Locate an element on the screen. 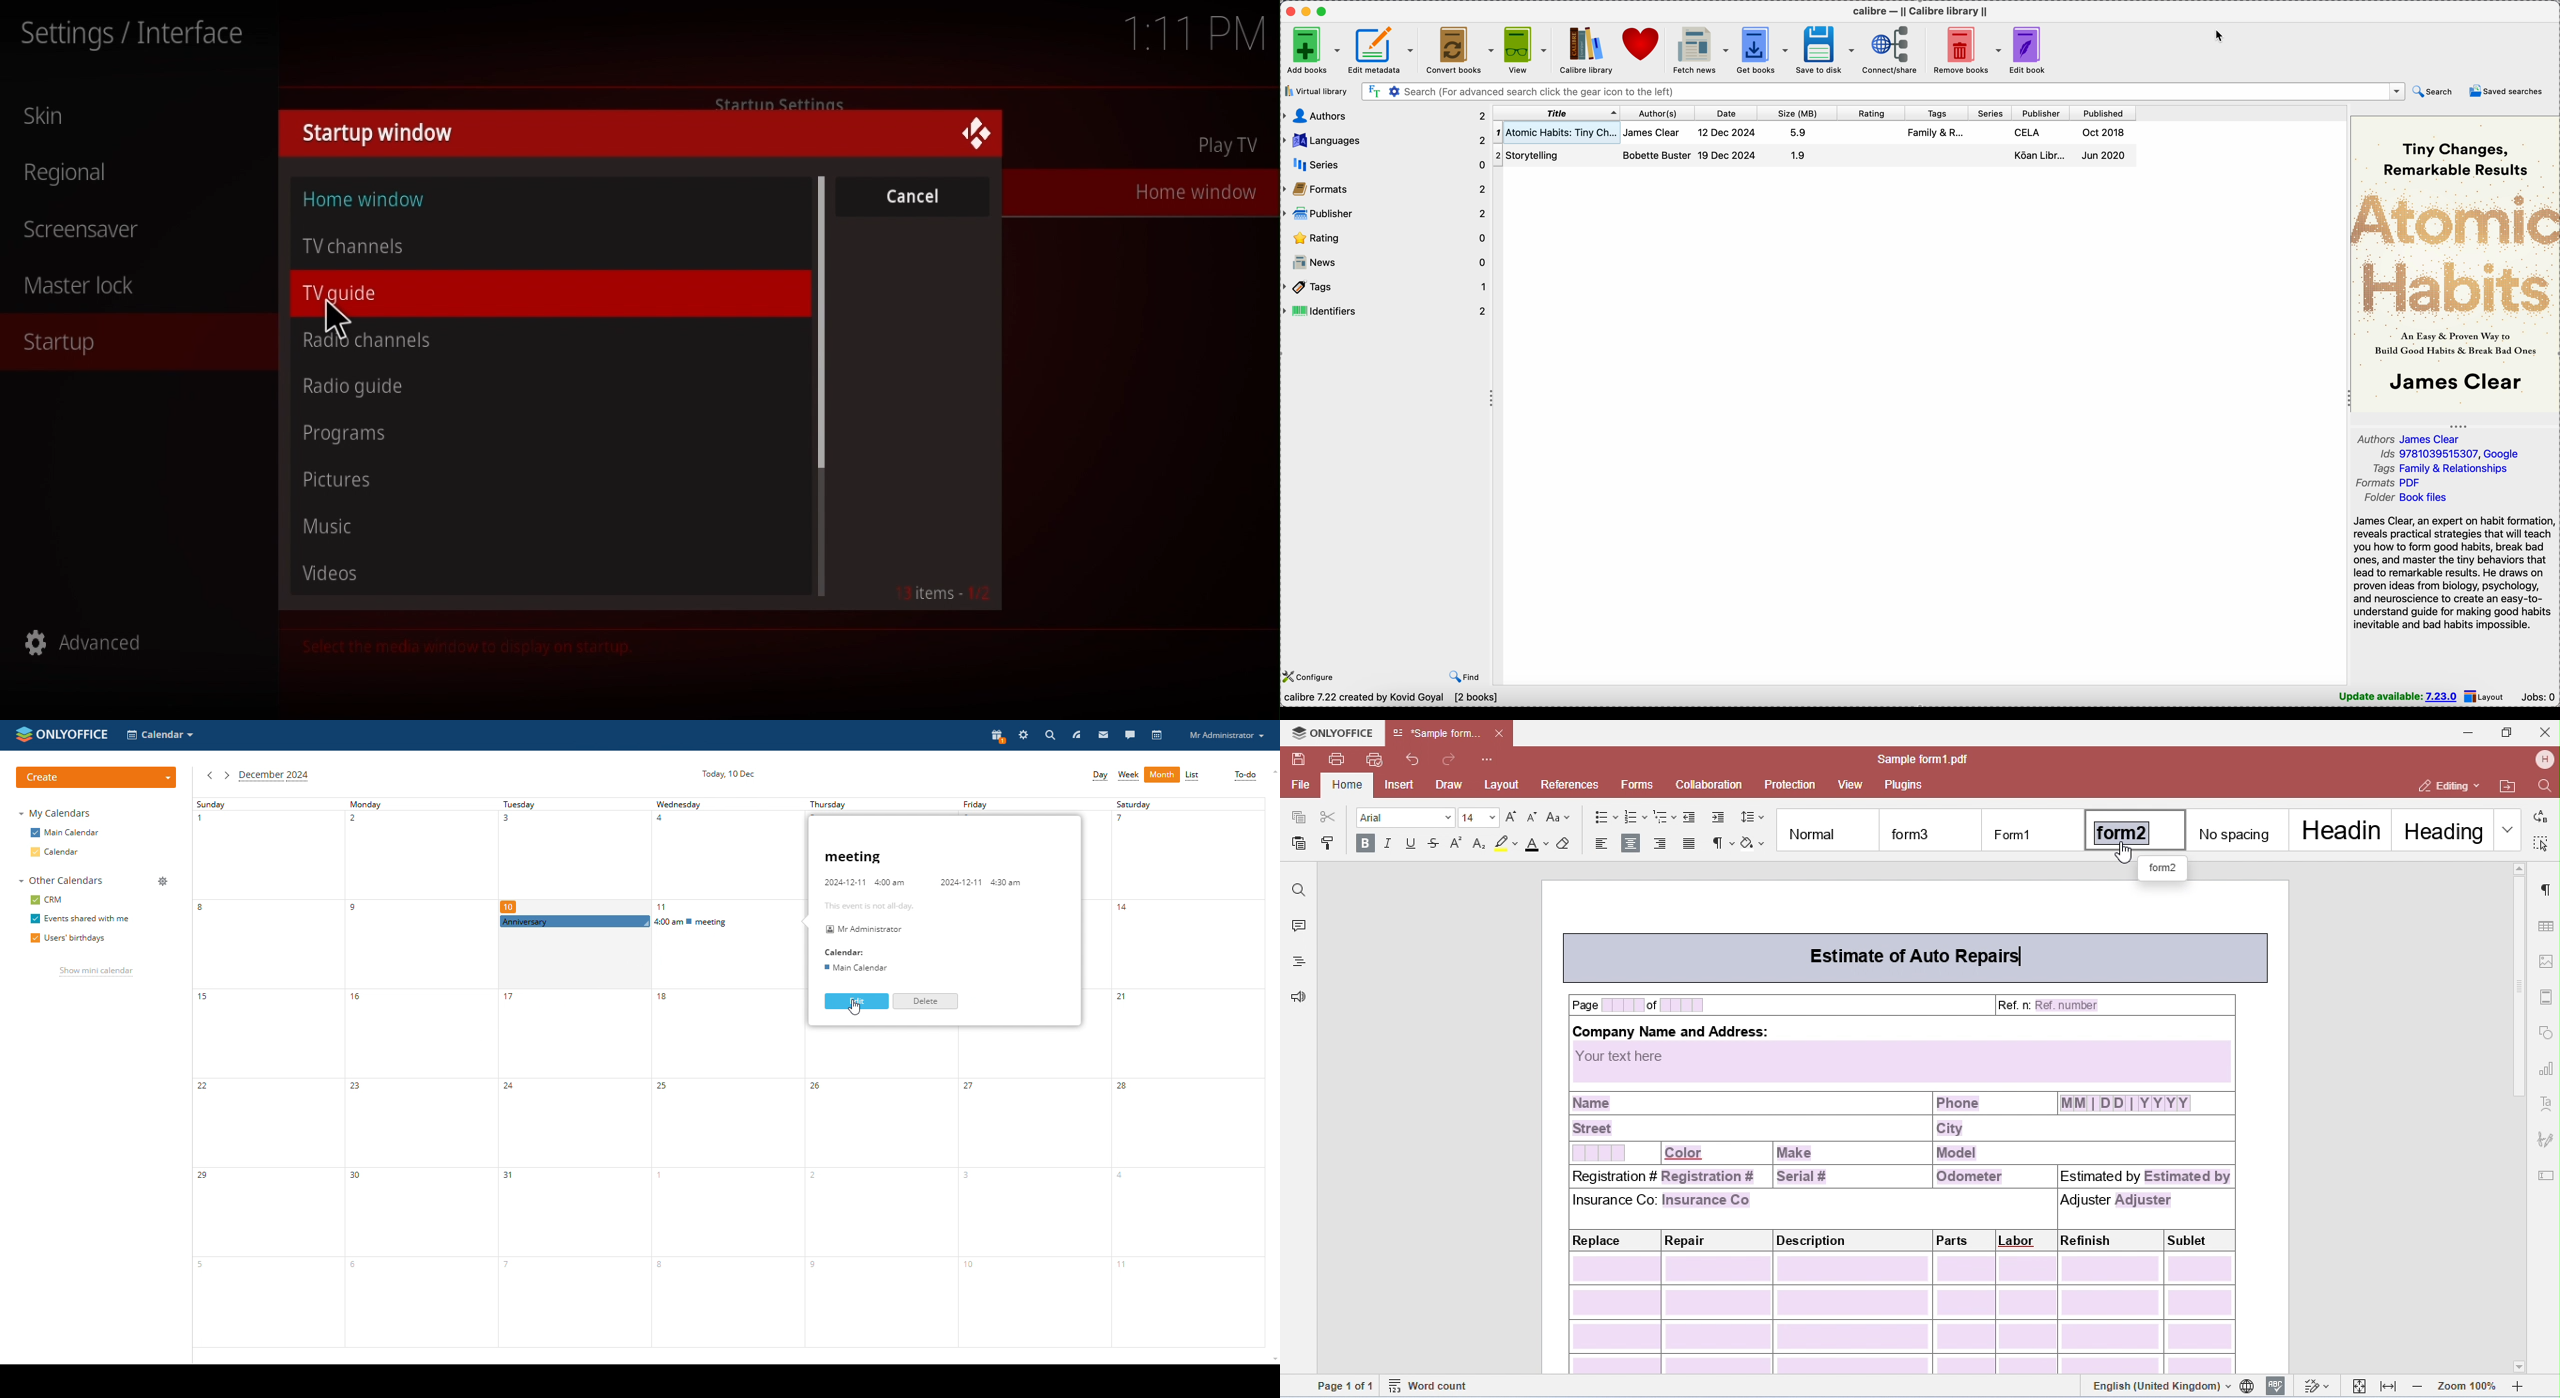 The width and height of the screenshot is (2576, 1400). virtual library is located at coordinates (1317, 92).